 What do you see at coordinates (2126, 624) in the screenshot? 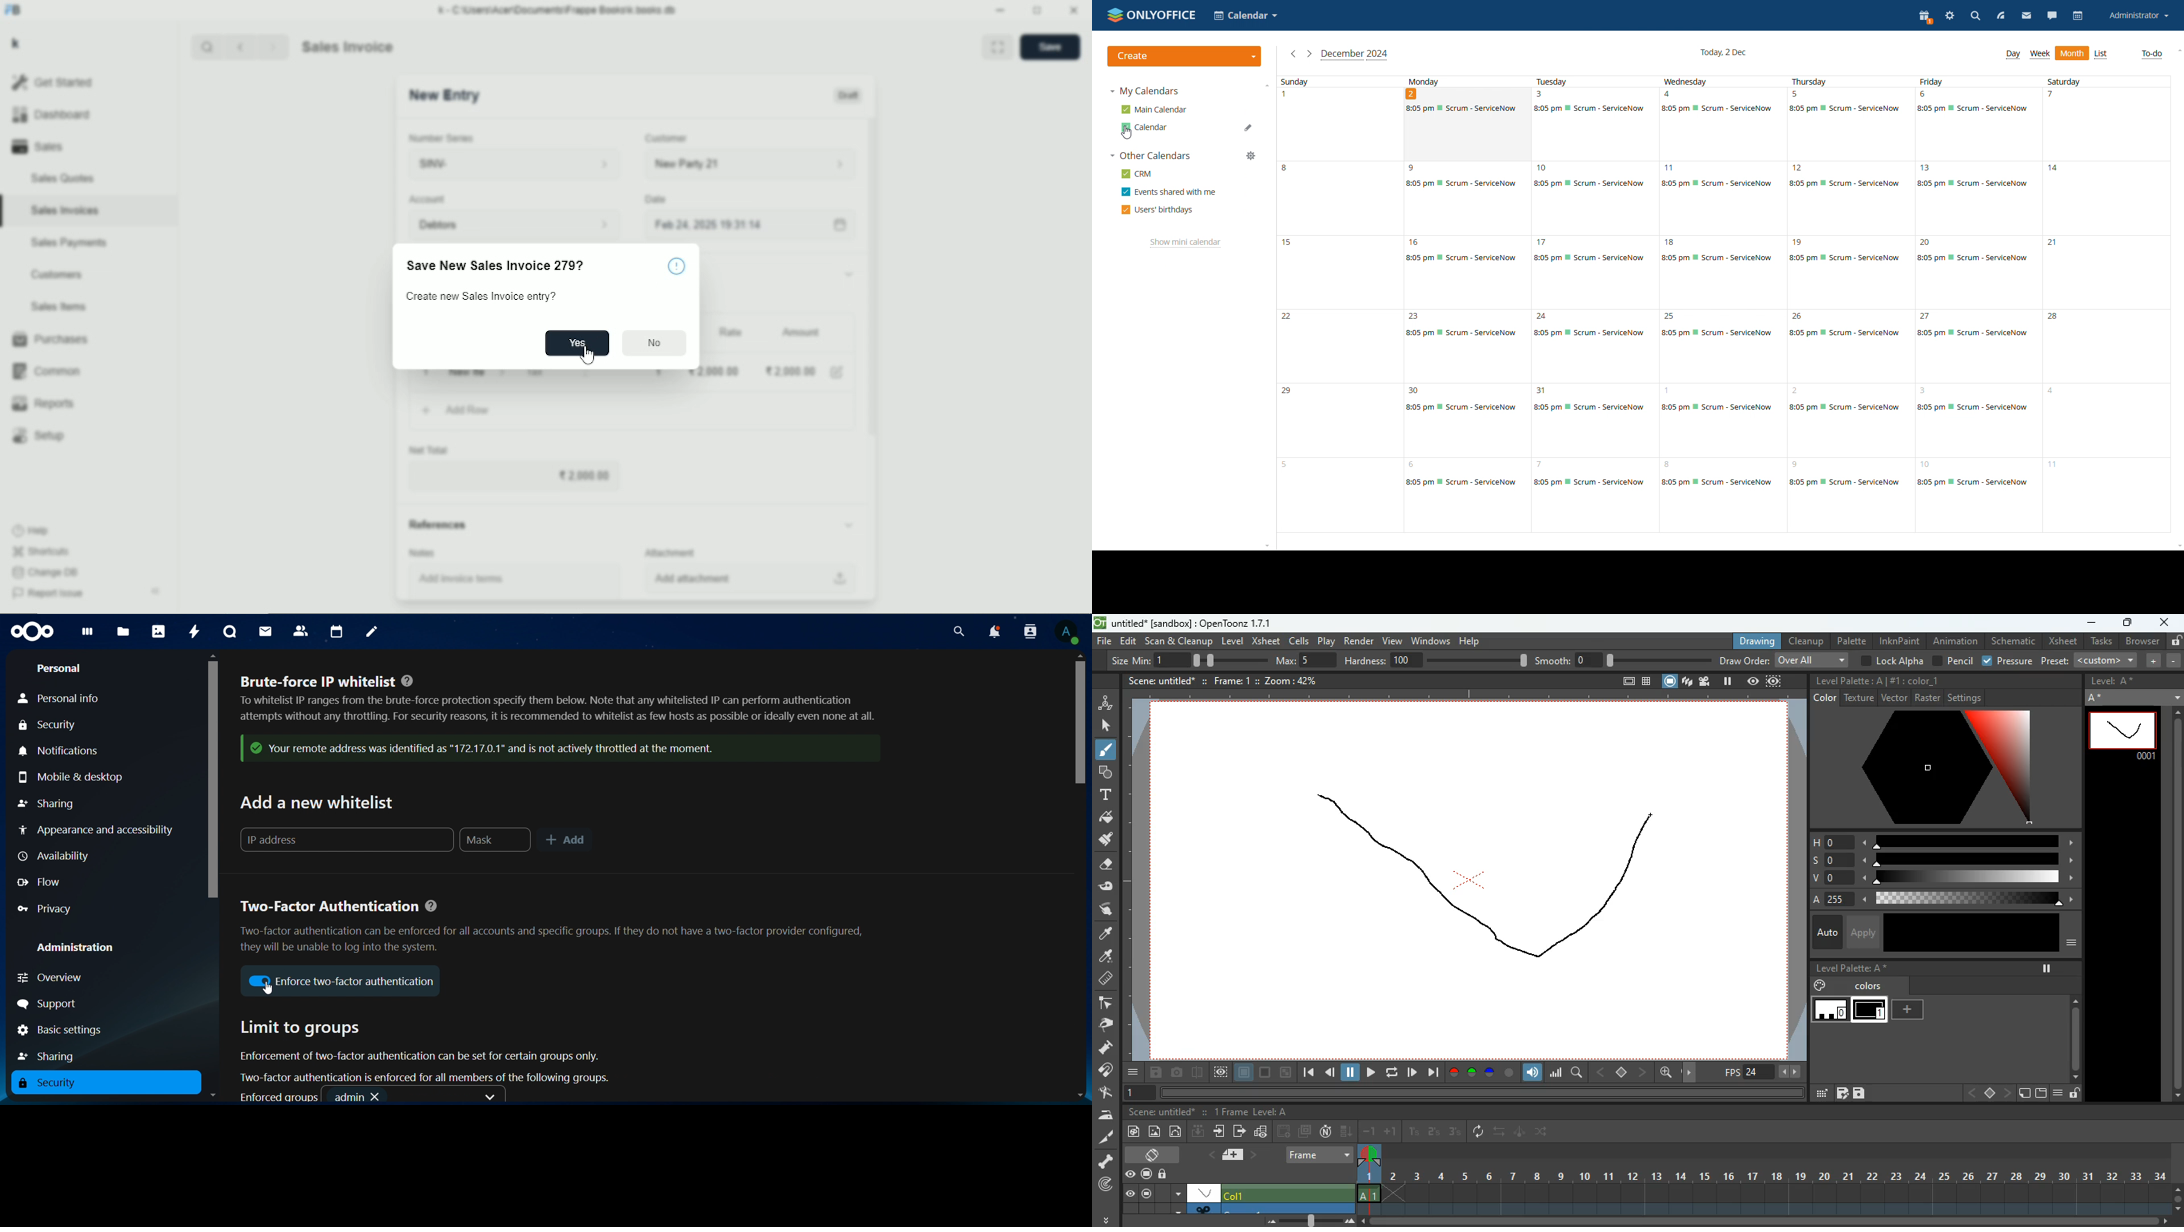
I see `maximize` at bounding box center [2126, 624].